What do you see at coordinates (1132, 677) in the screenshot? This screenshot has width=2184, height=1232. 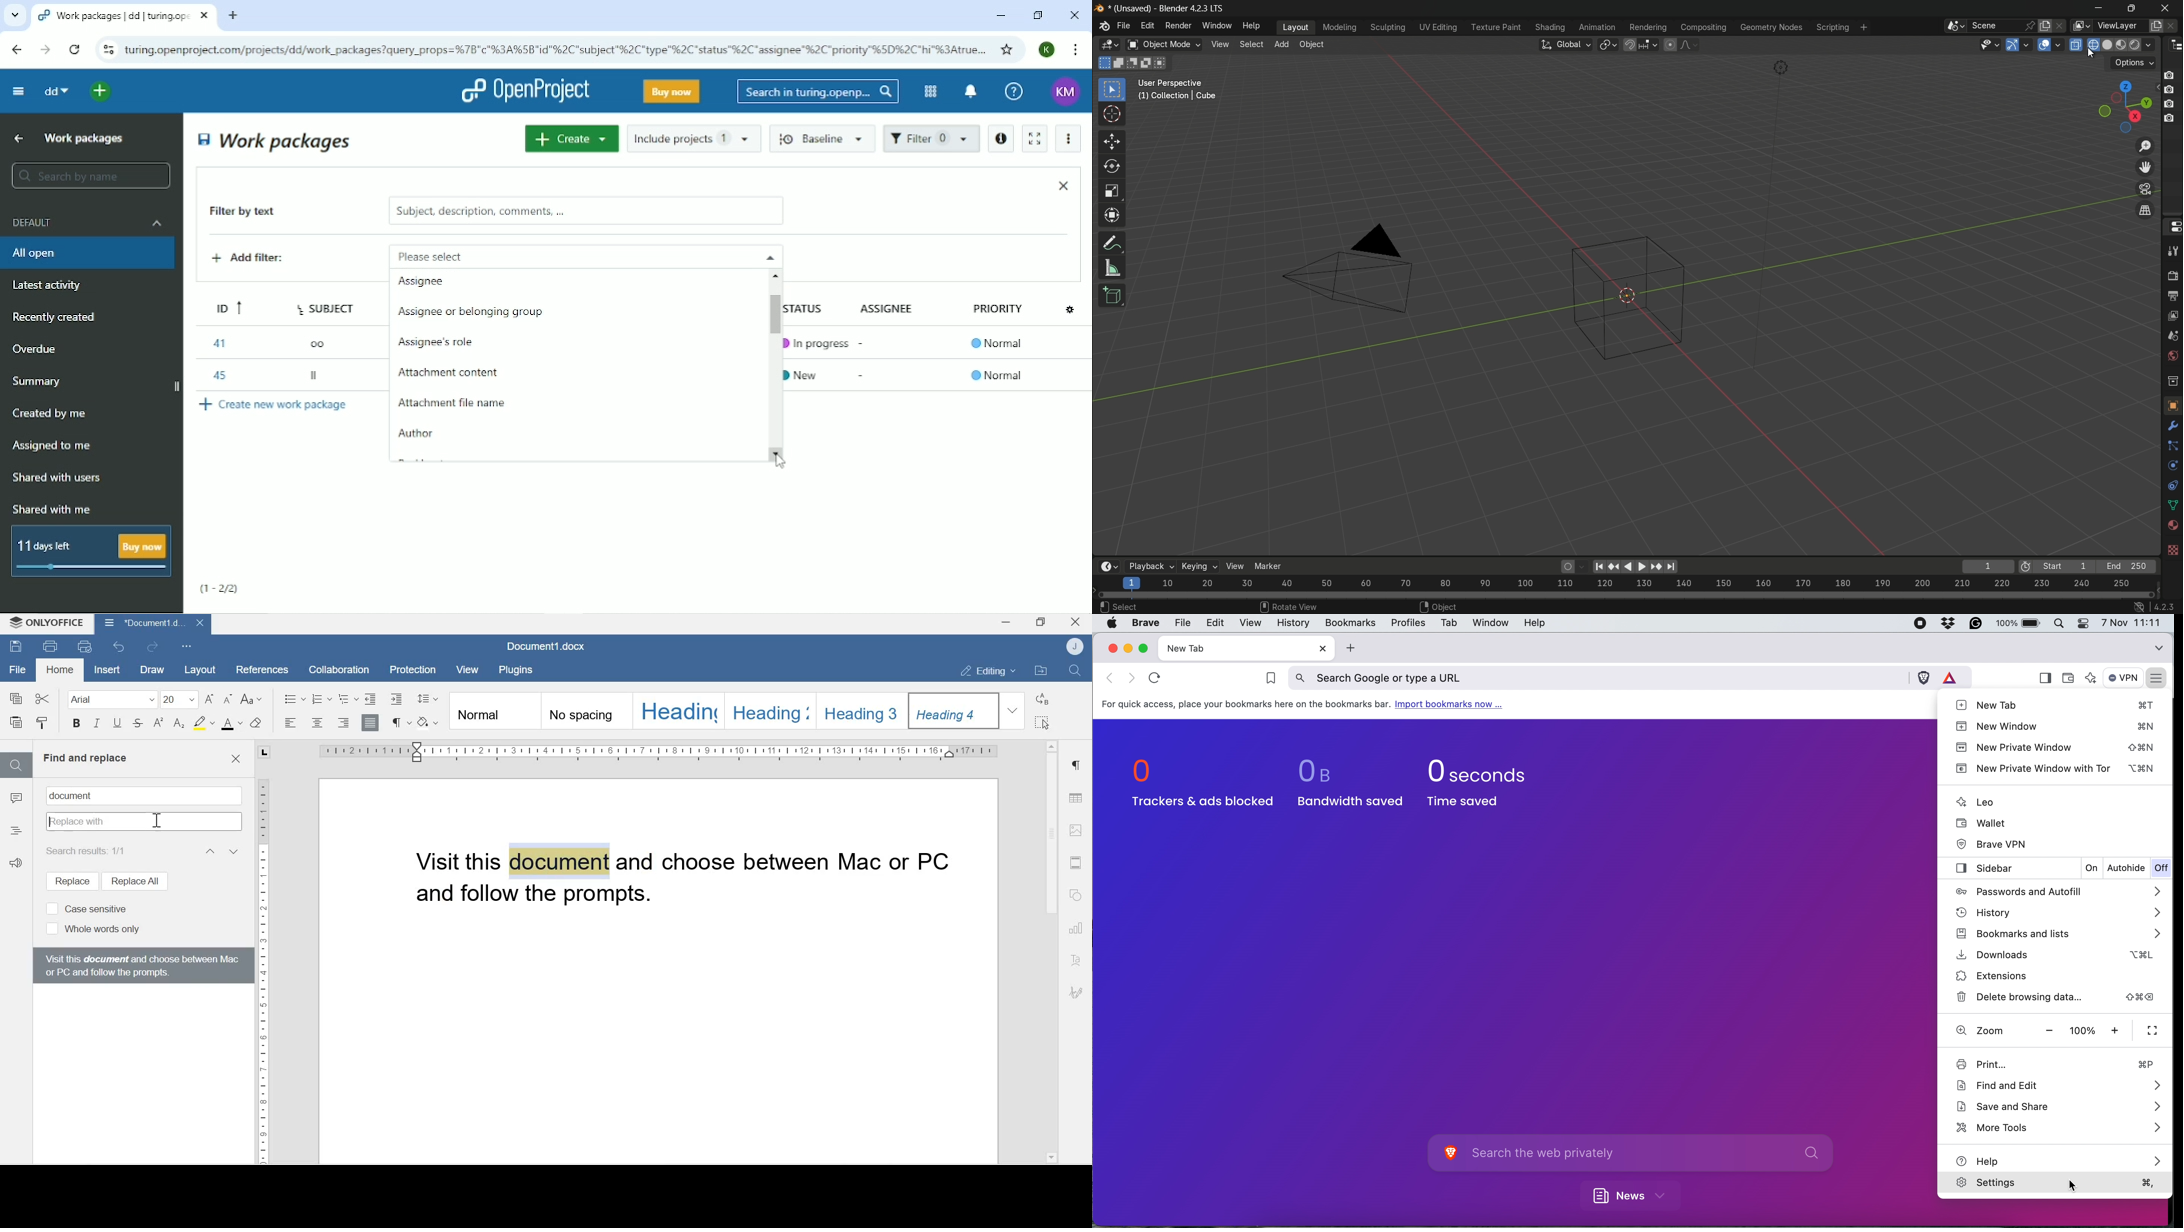 I see `click to go back, hold to see histoty` at bounding box center [1132, 677].